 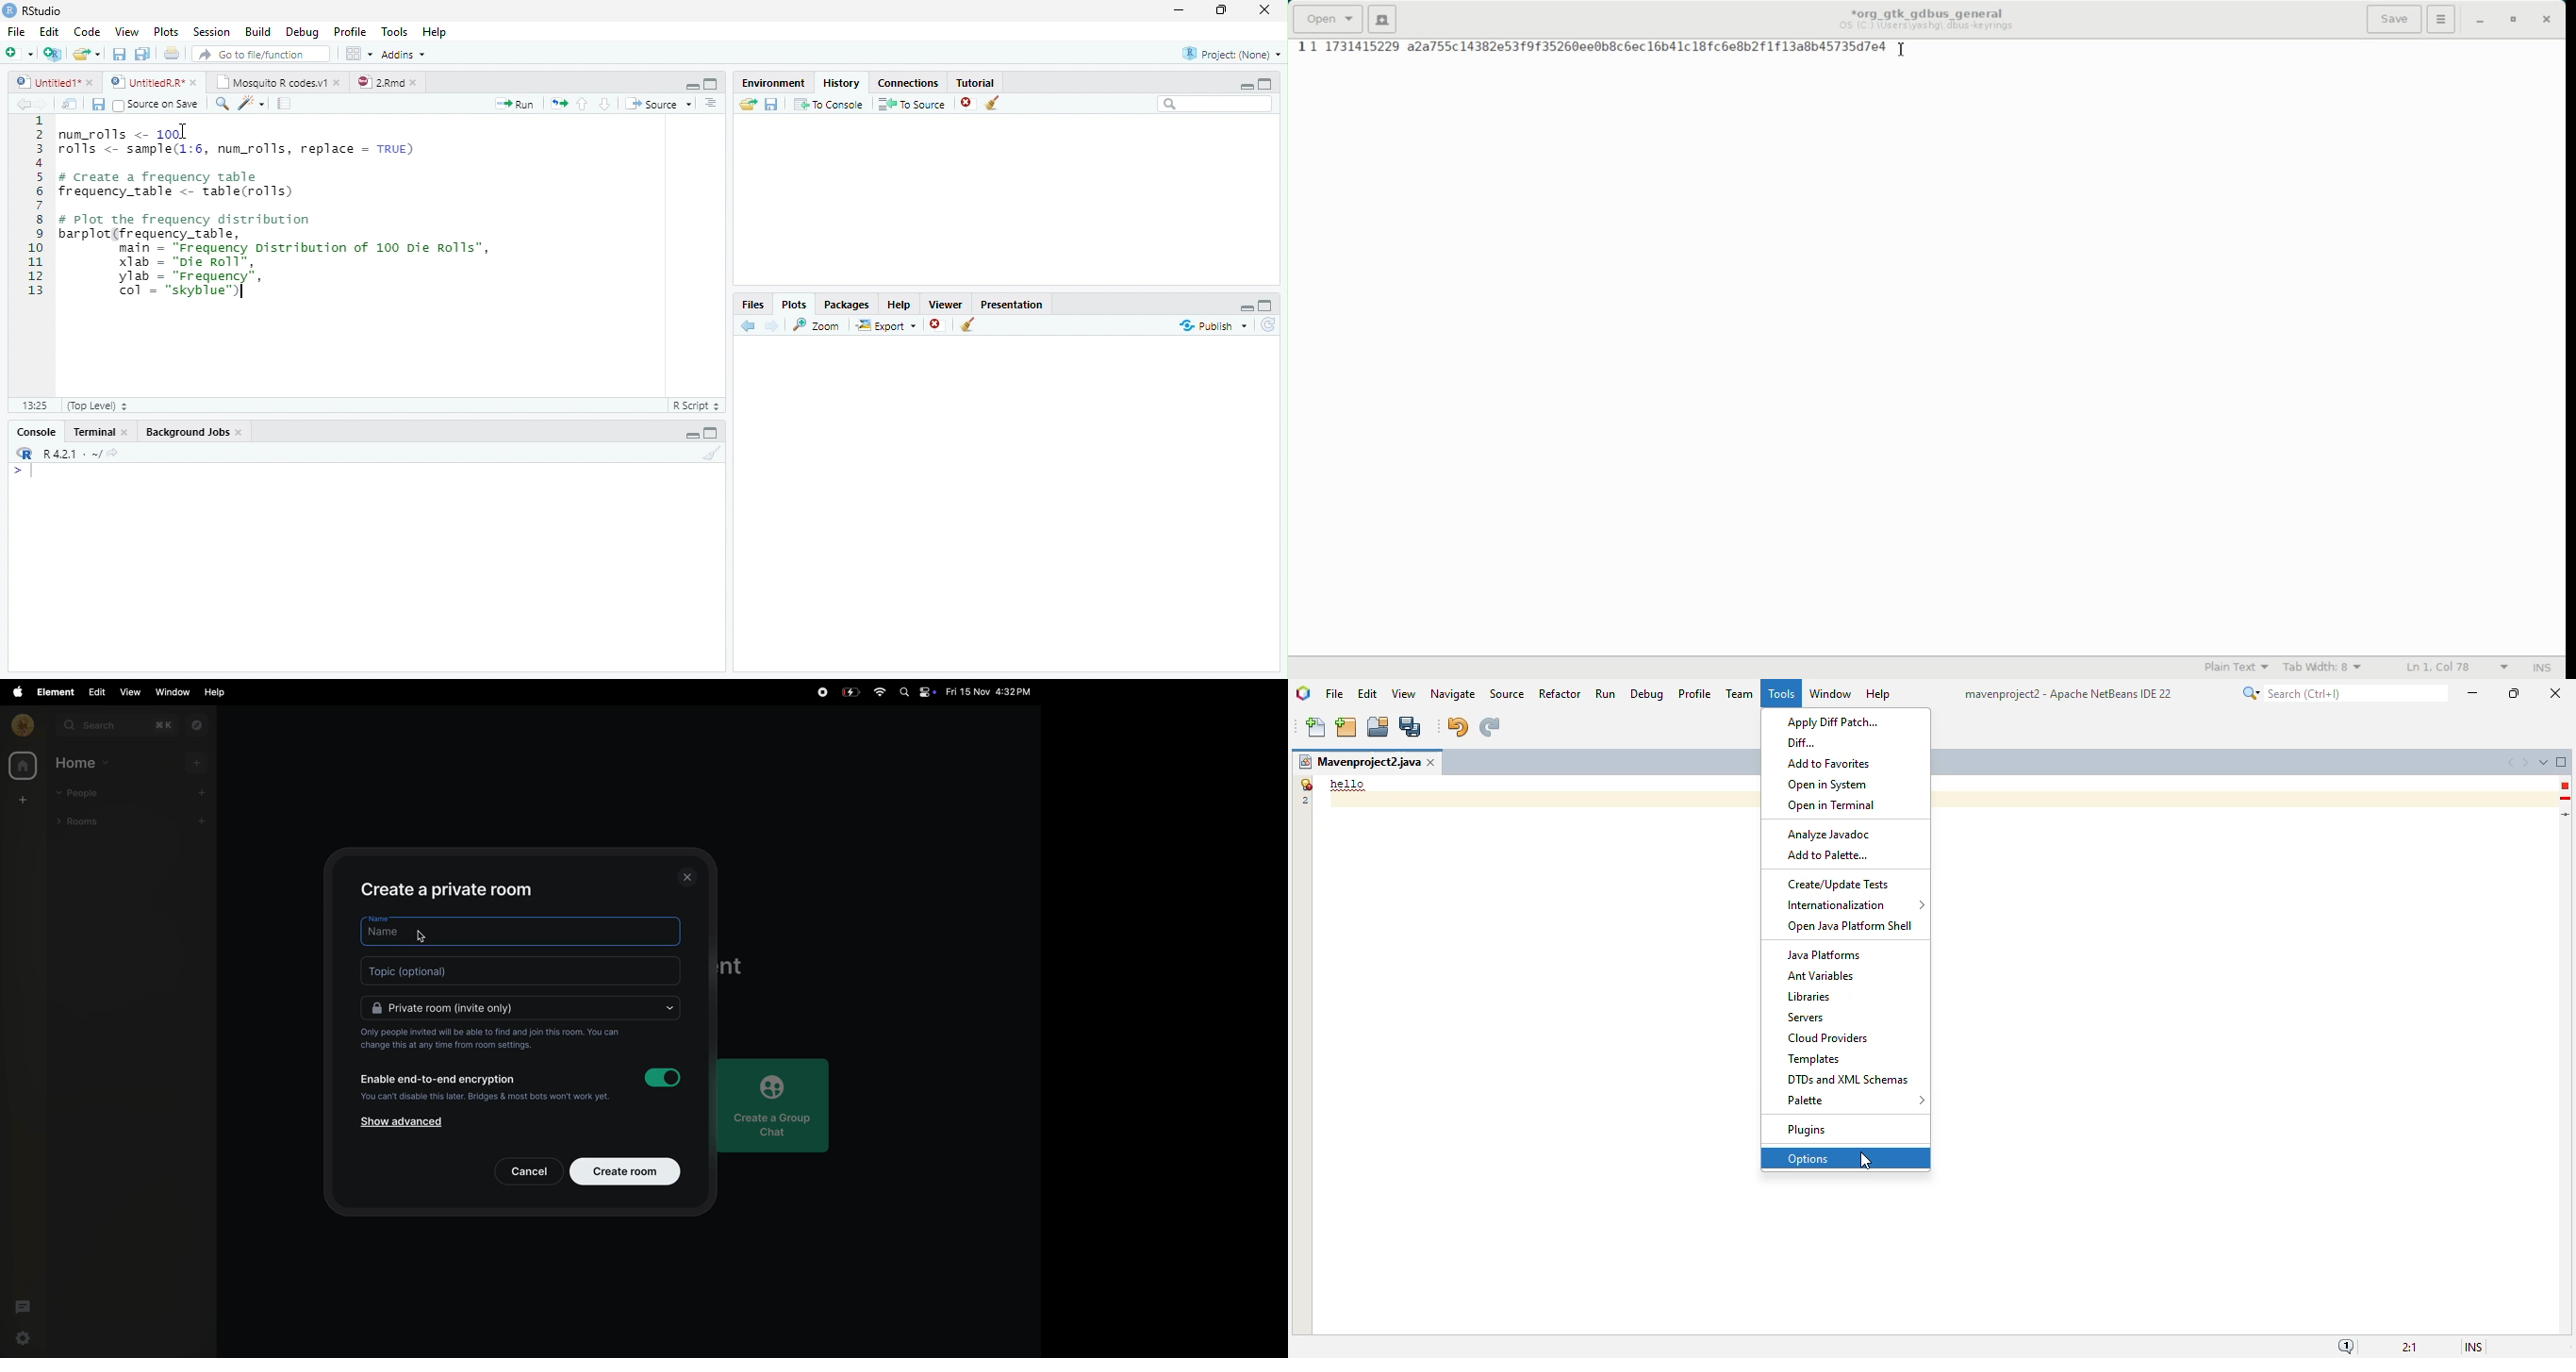 What do you see at coordinates (1267, 84) in the screenshot?
I see `Full Height` at bounding box center [1267, 84].